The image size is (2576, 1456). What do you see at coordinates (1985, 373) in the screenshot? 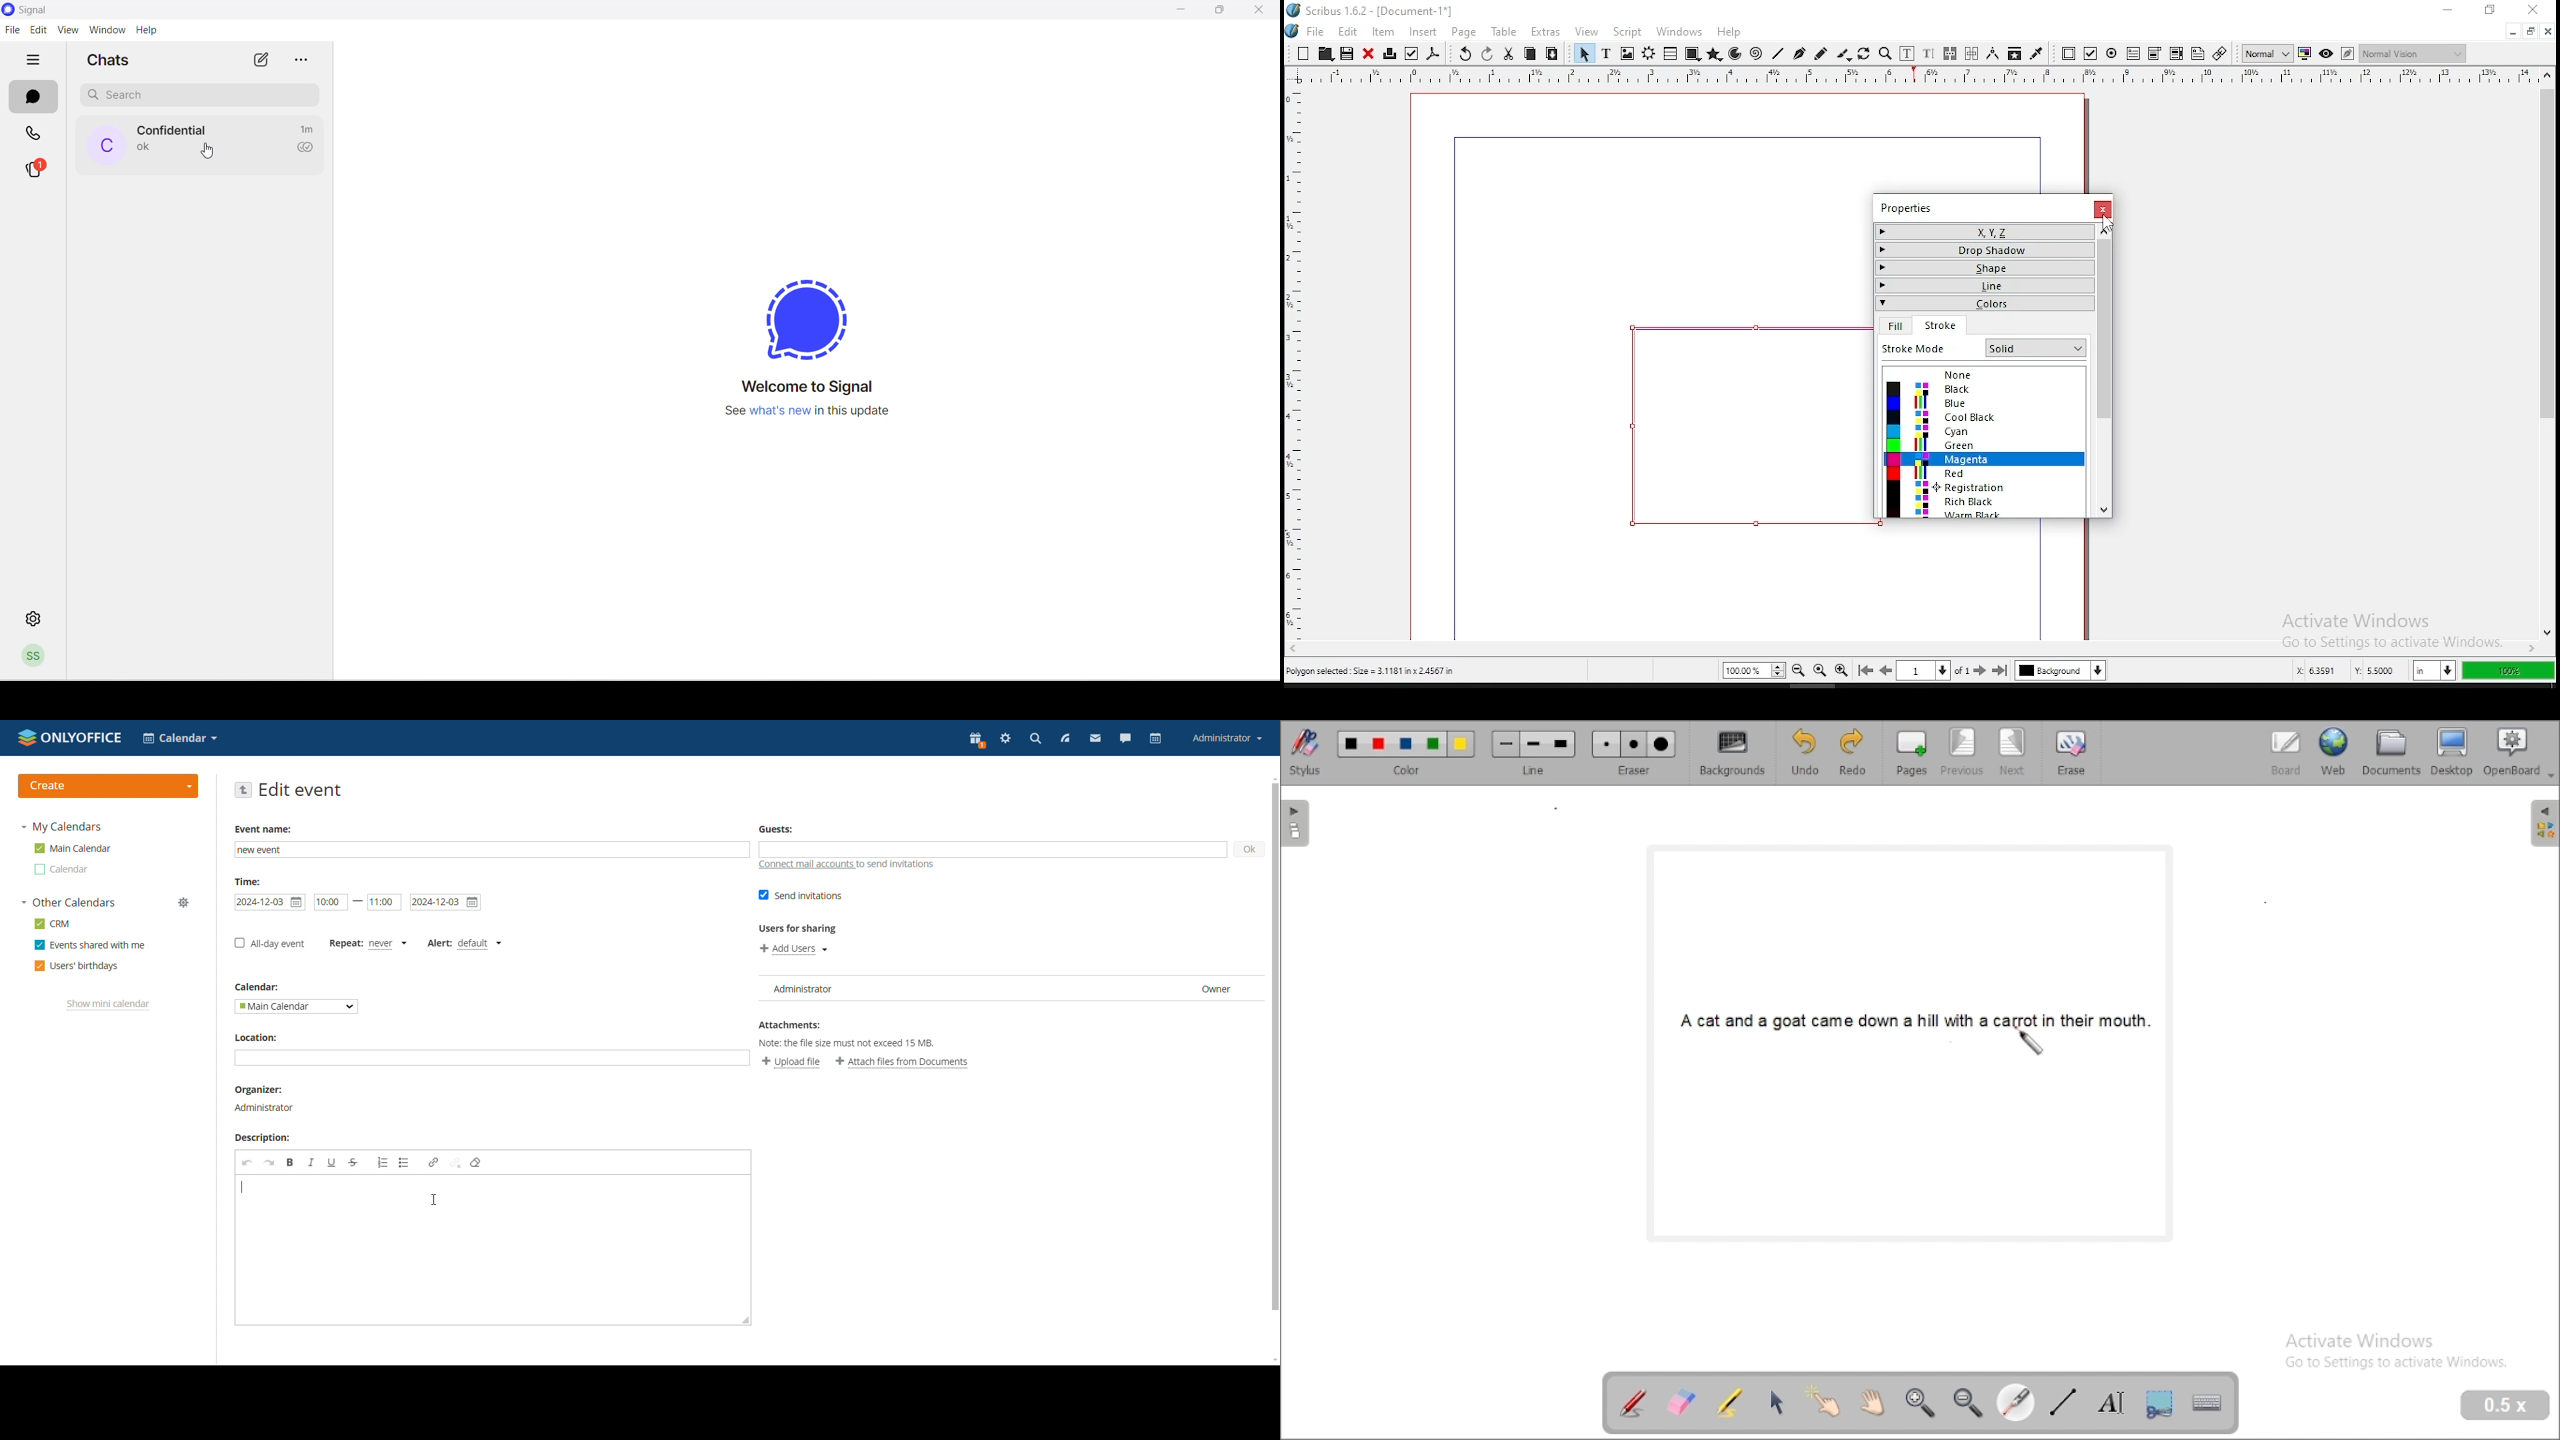
I see `none` at bounding box center [1985, 373].